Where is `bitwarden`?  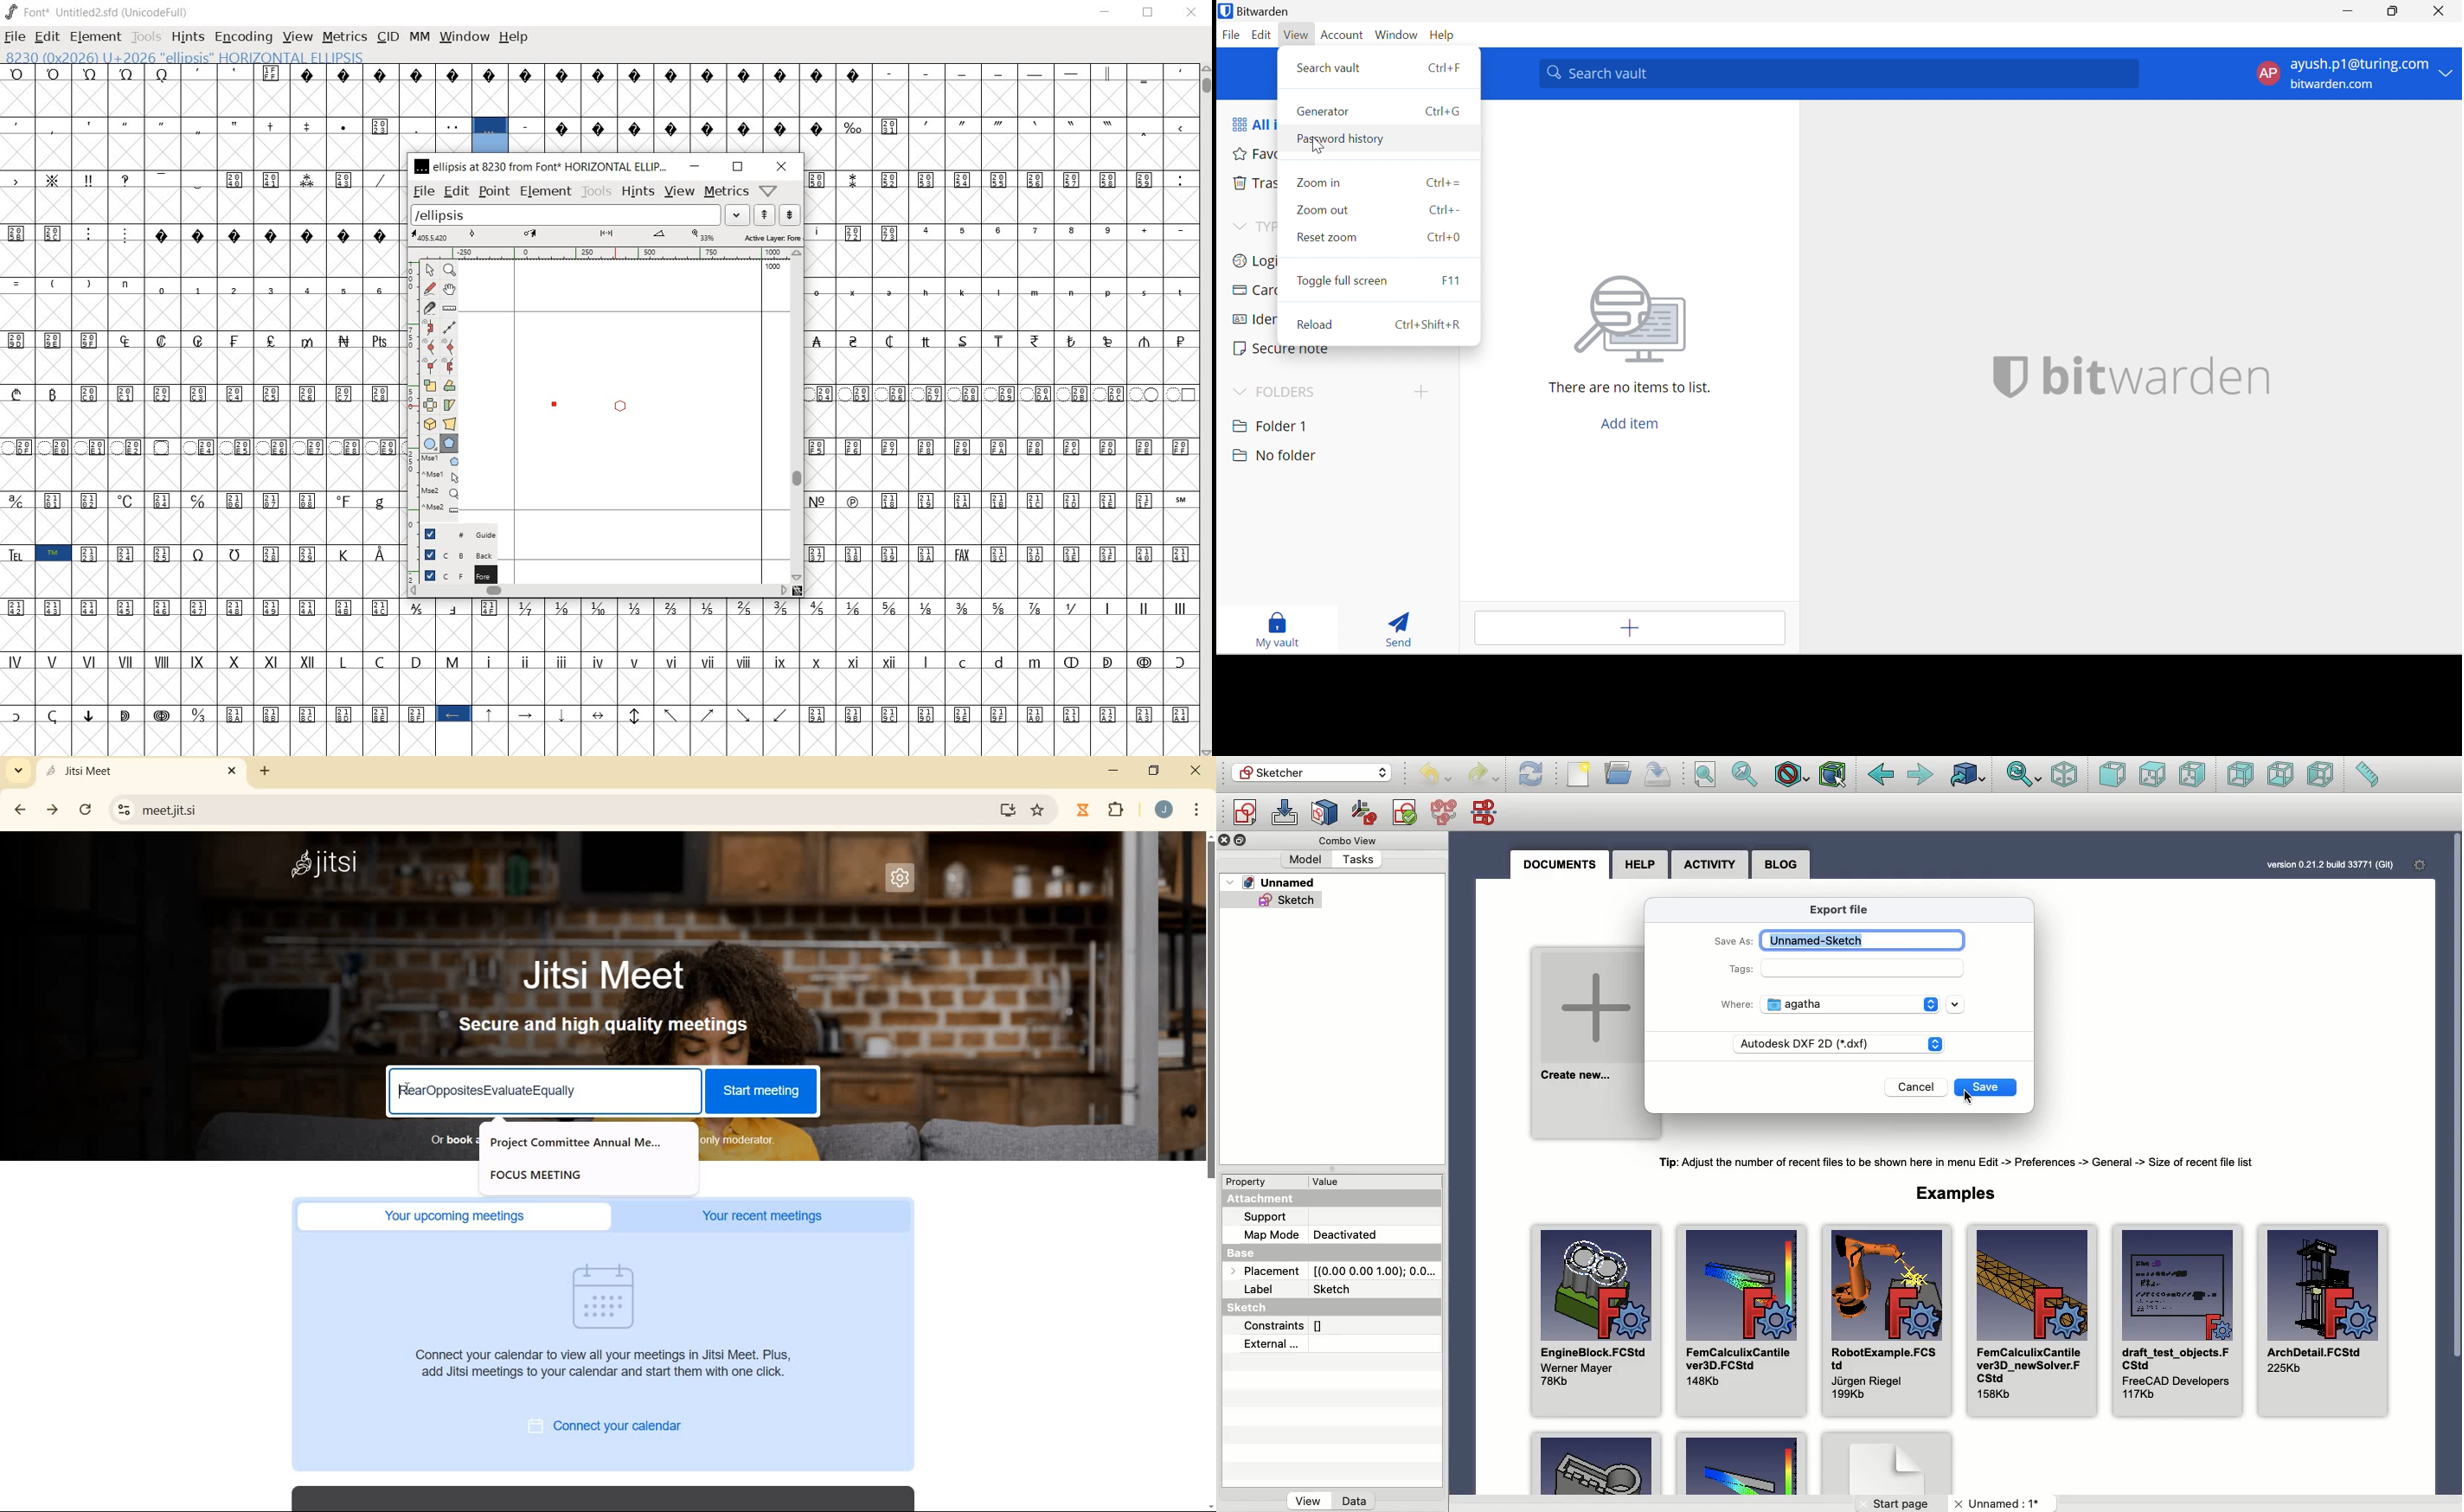
bitwarden is located at coordinates (2162, 378).